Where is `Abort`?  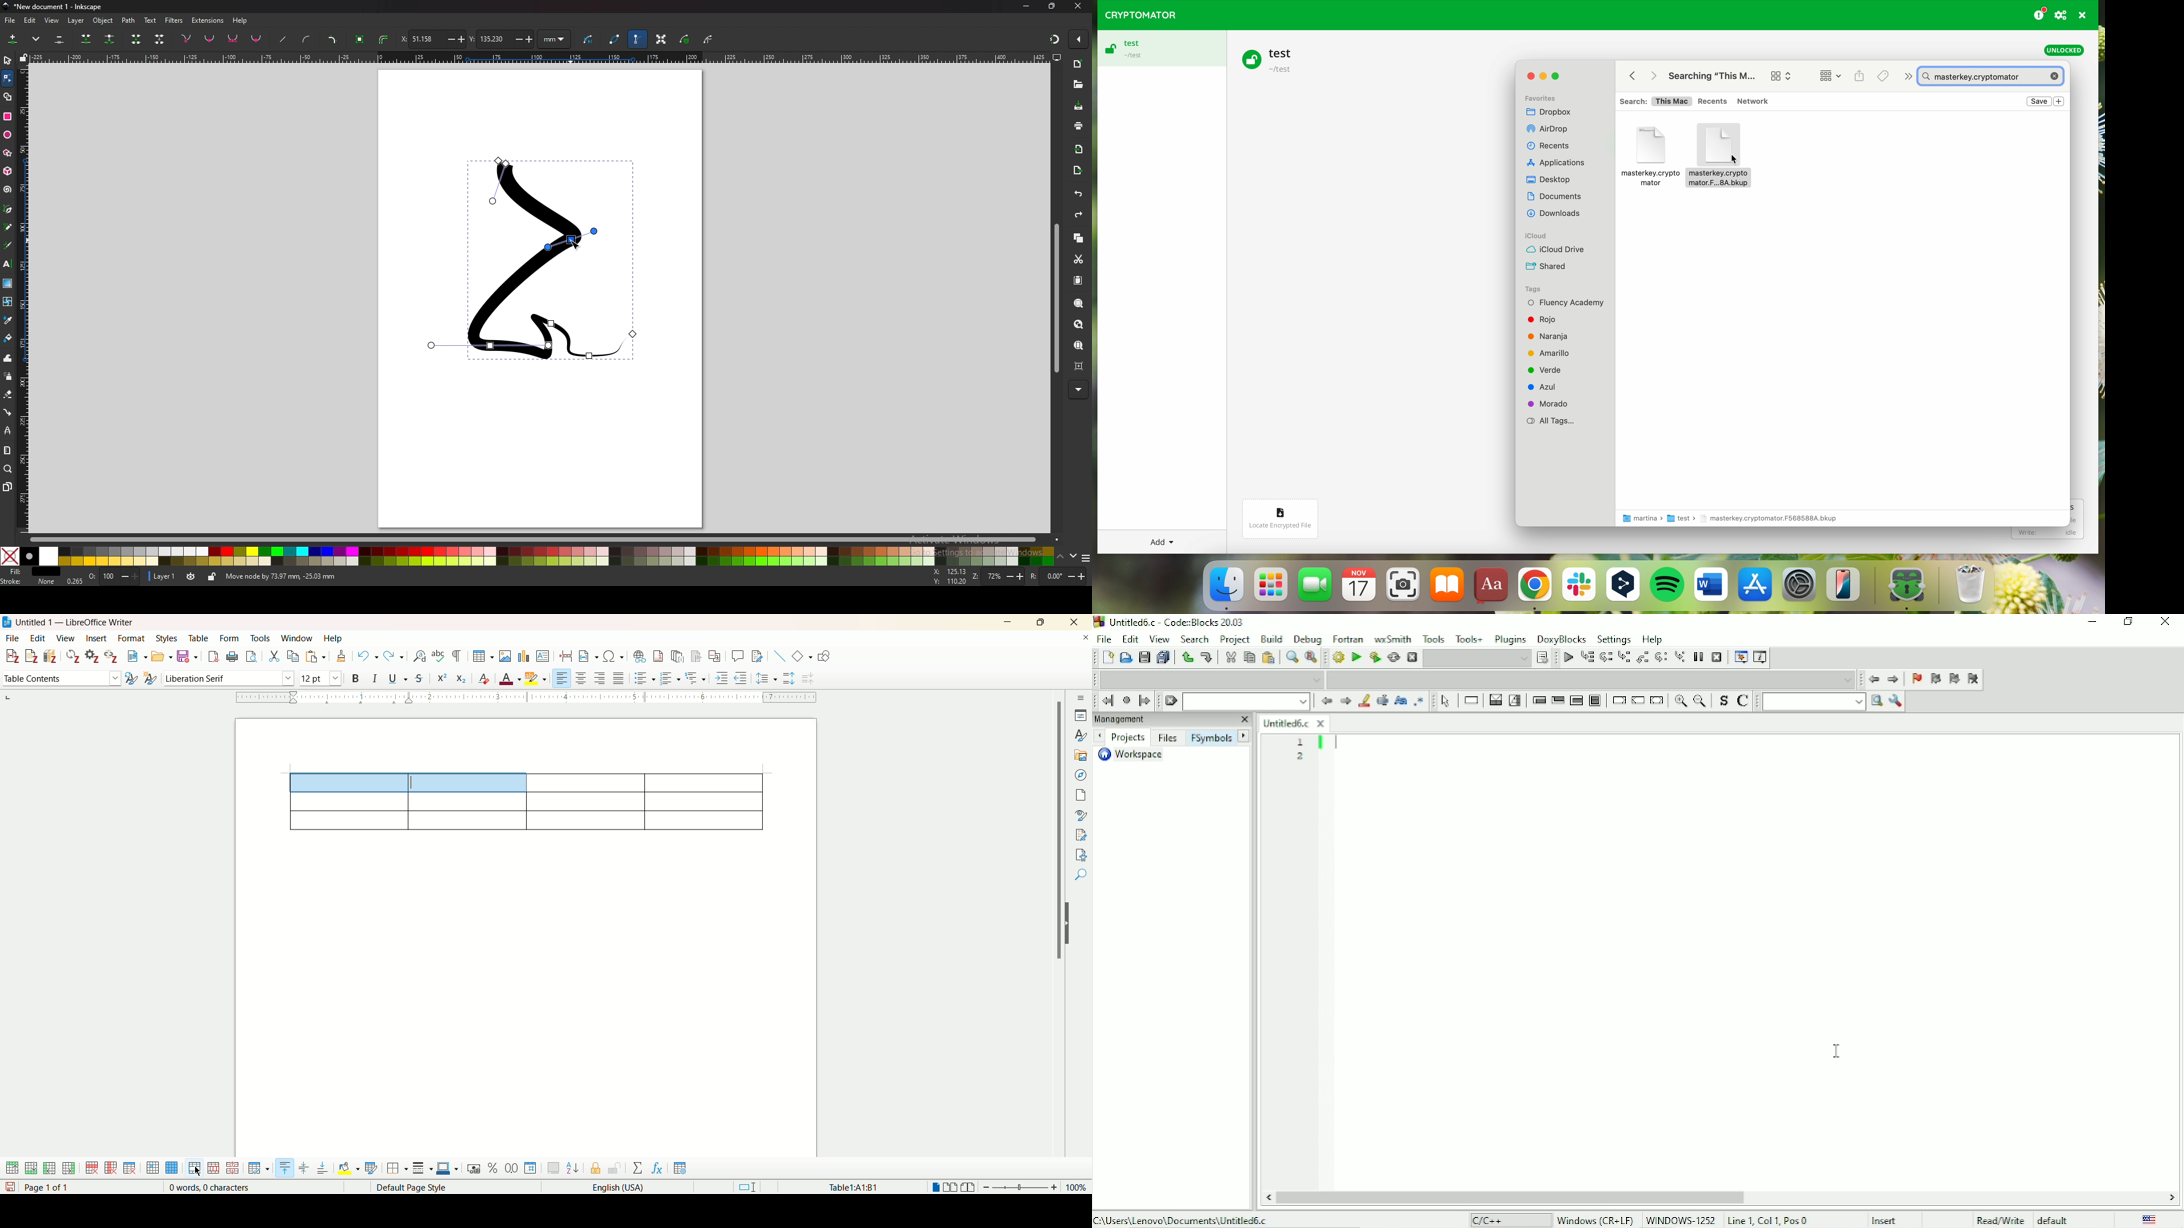 Abort is located at coordinates (1411, 658).